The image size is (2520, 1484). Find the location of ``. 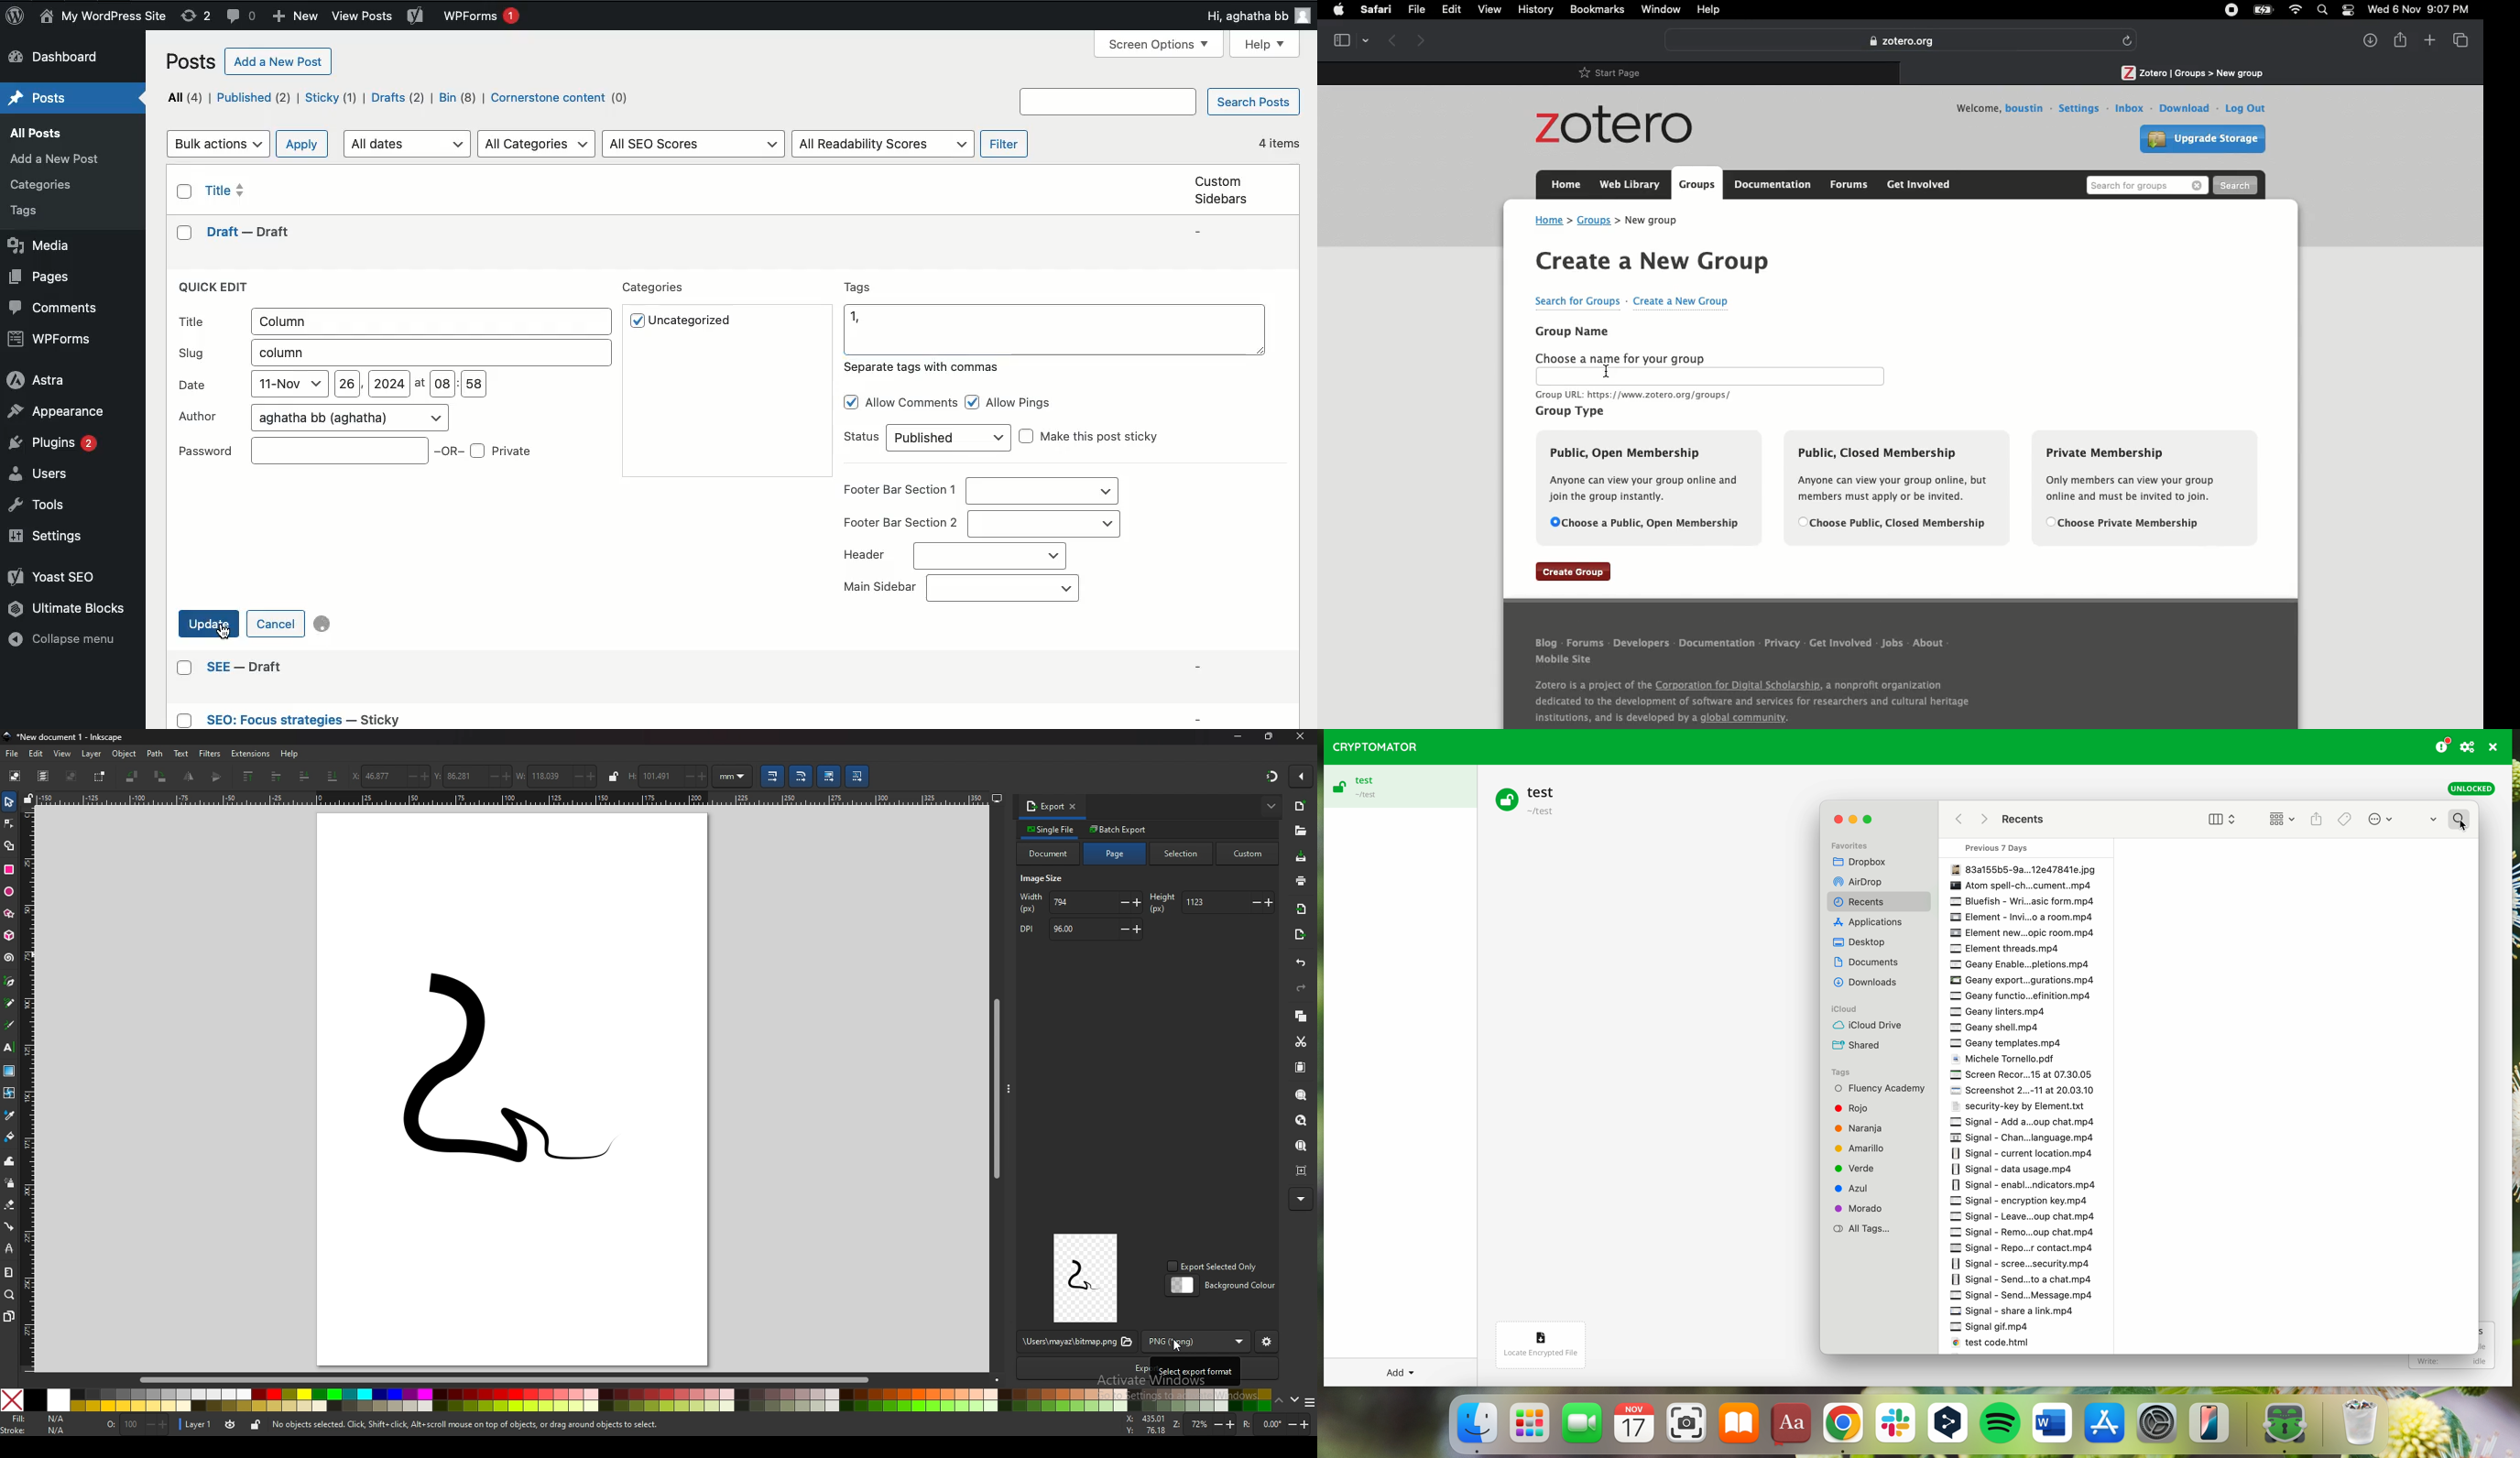

 is located at coordinates (56, 159).